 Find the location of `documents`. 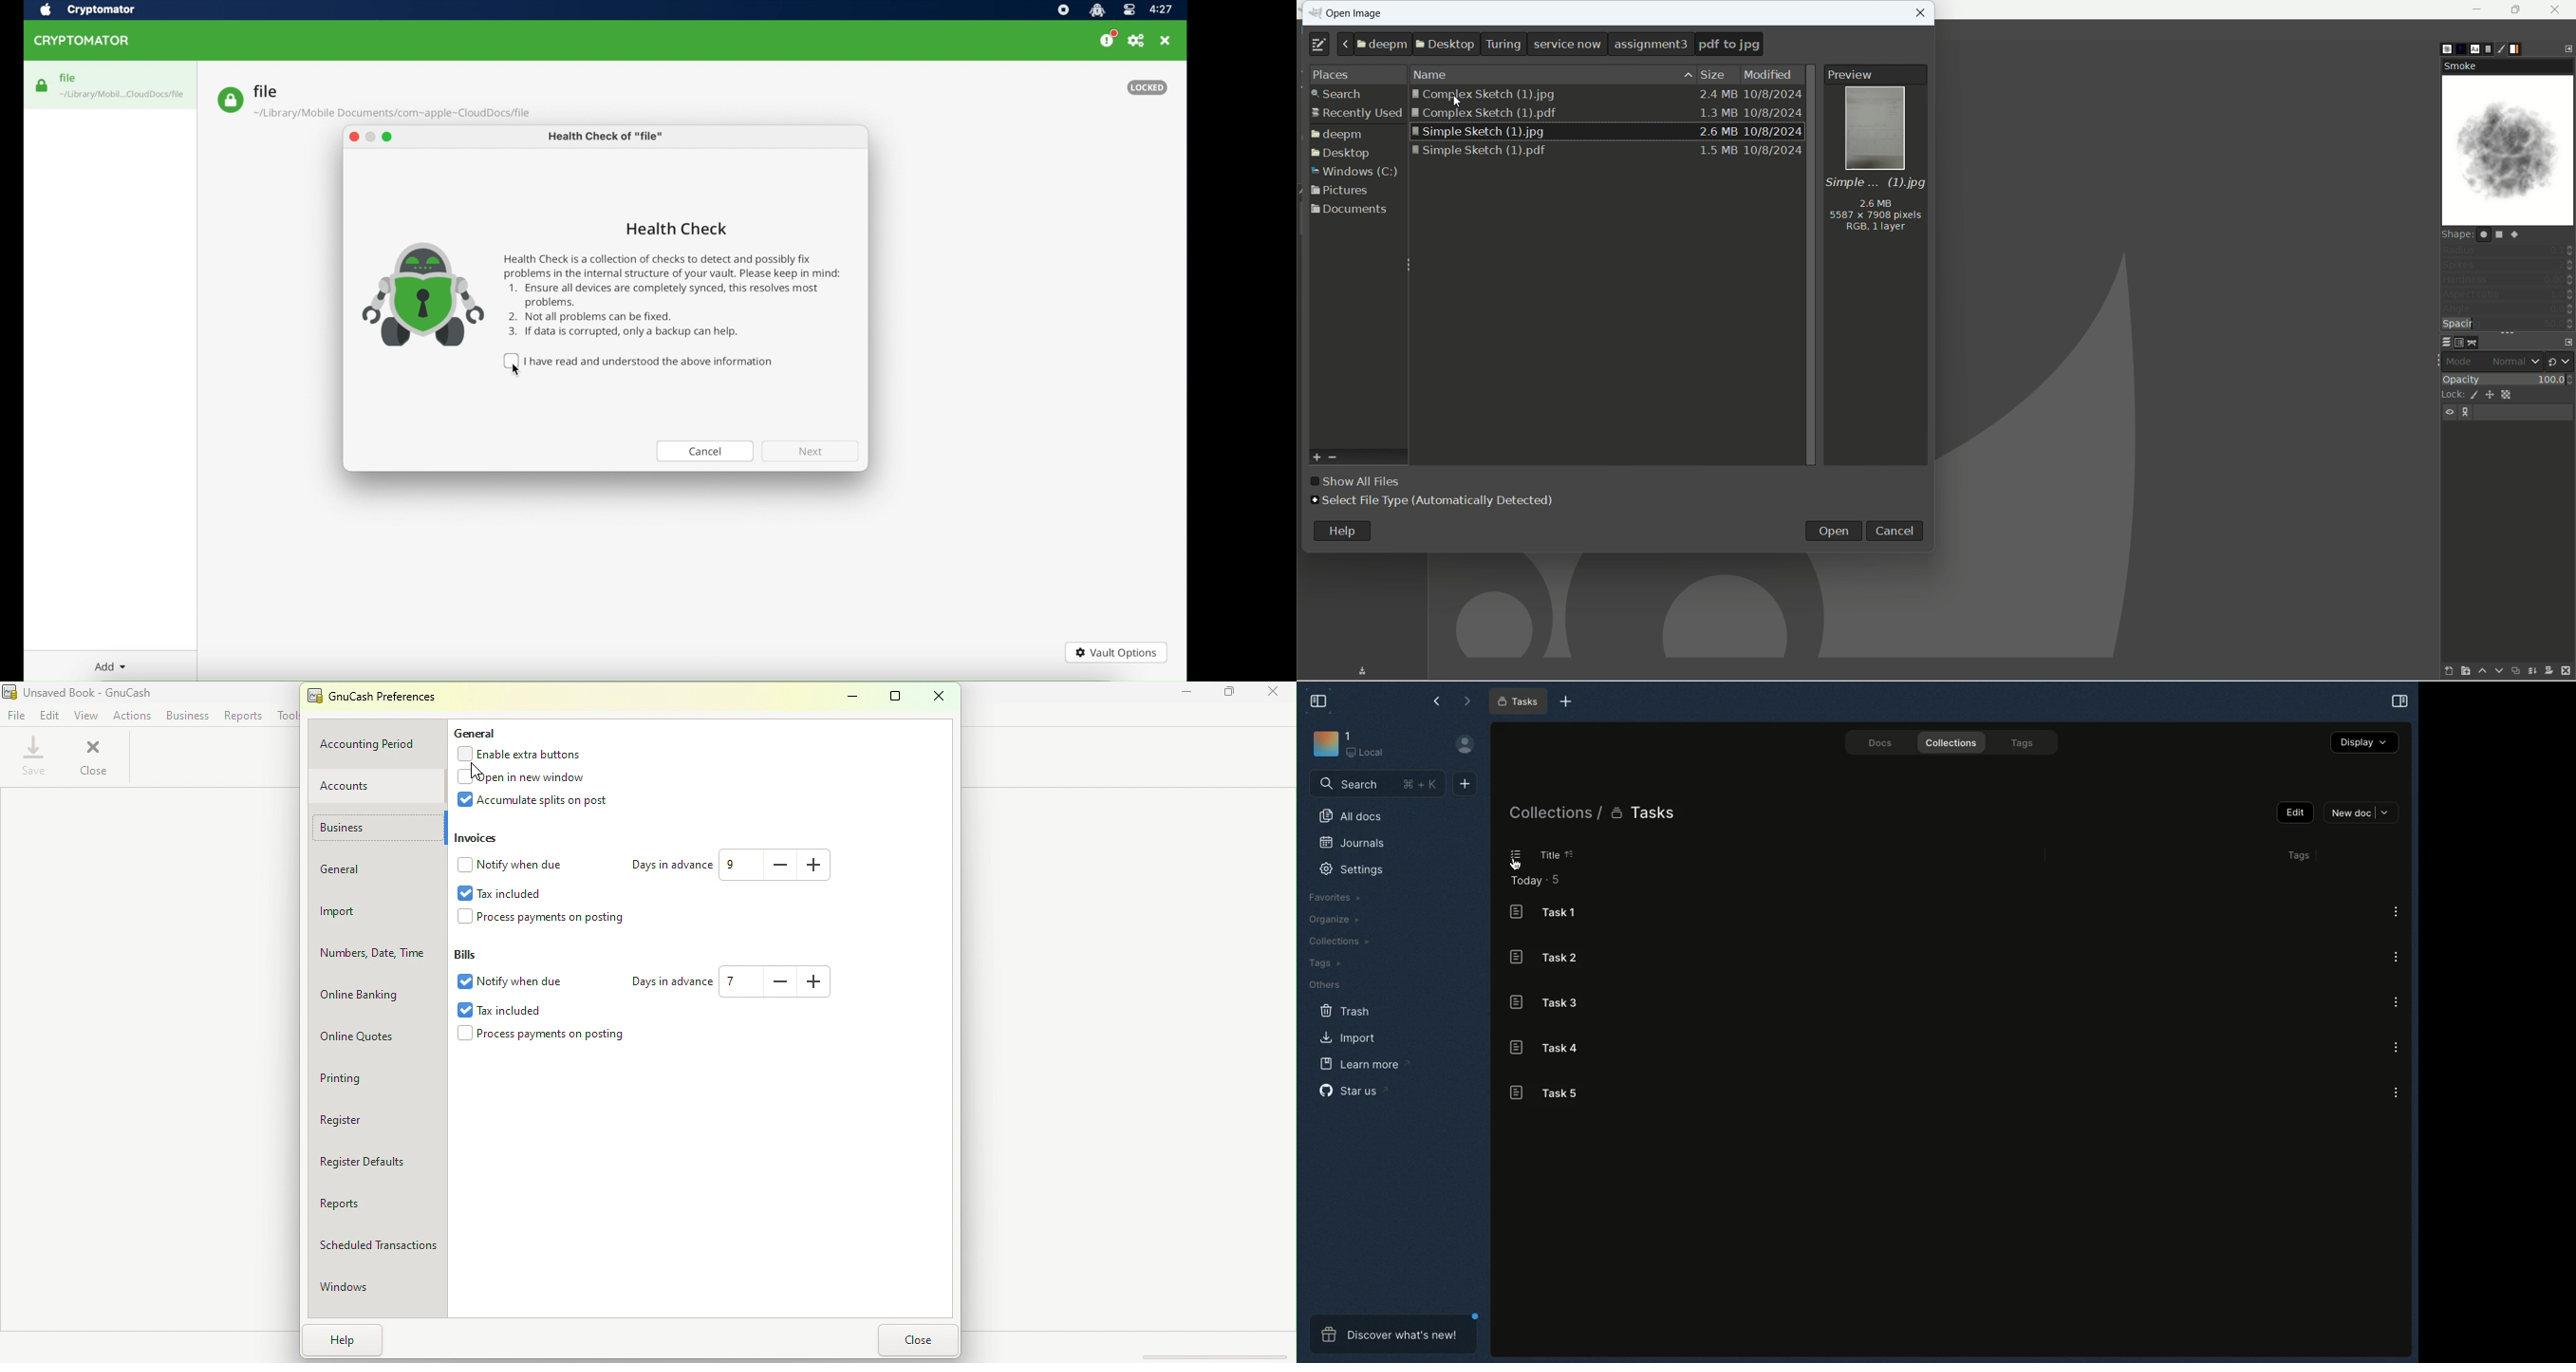

documents is located at coordinates (1349, 211).